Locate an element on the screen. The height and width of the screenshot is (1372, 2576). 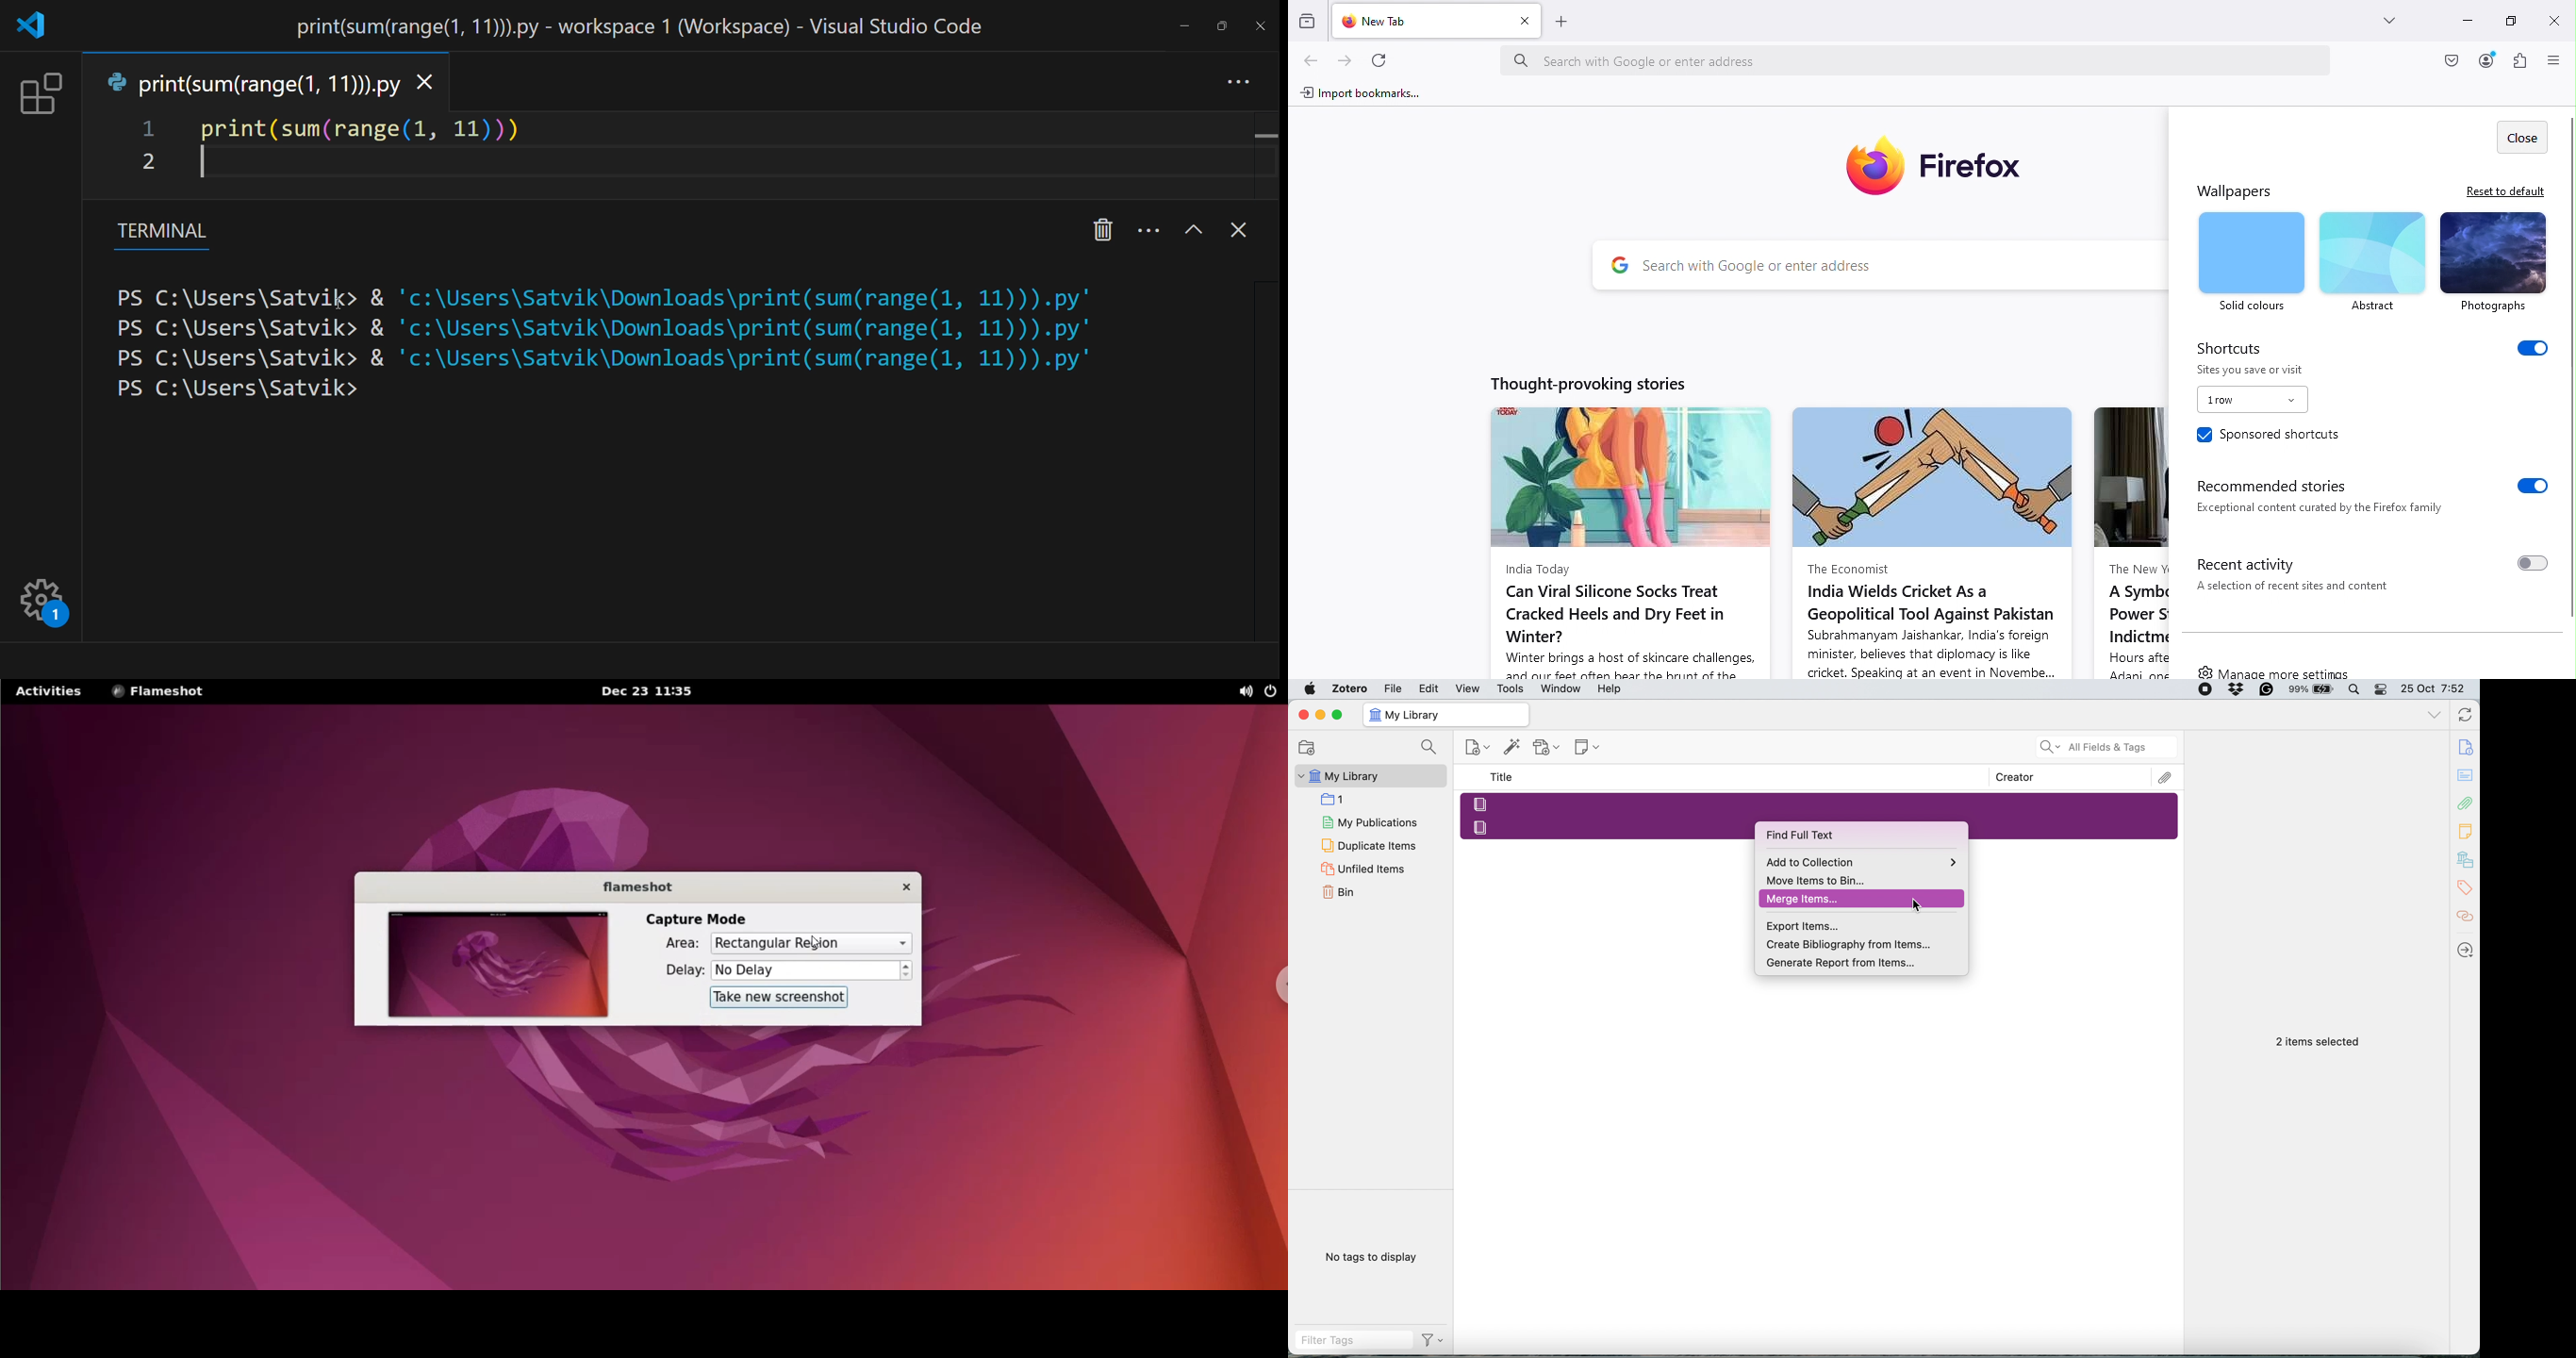
minimize is located at coordinates (1181, 26).